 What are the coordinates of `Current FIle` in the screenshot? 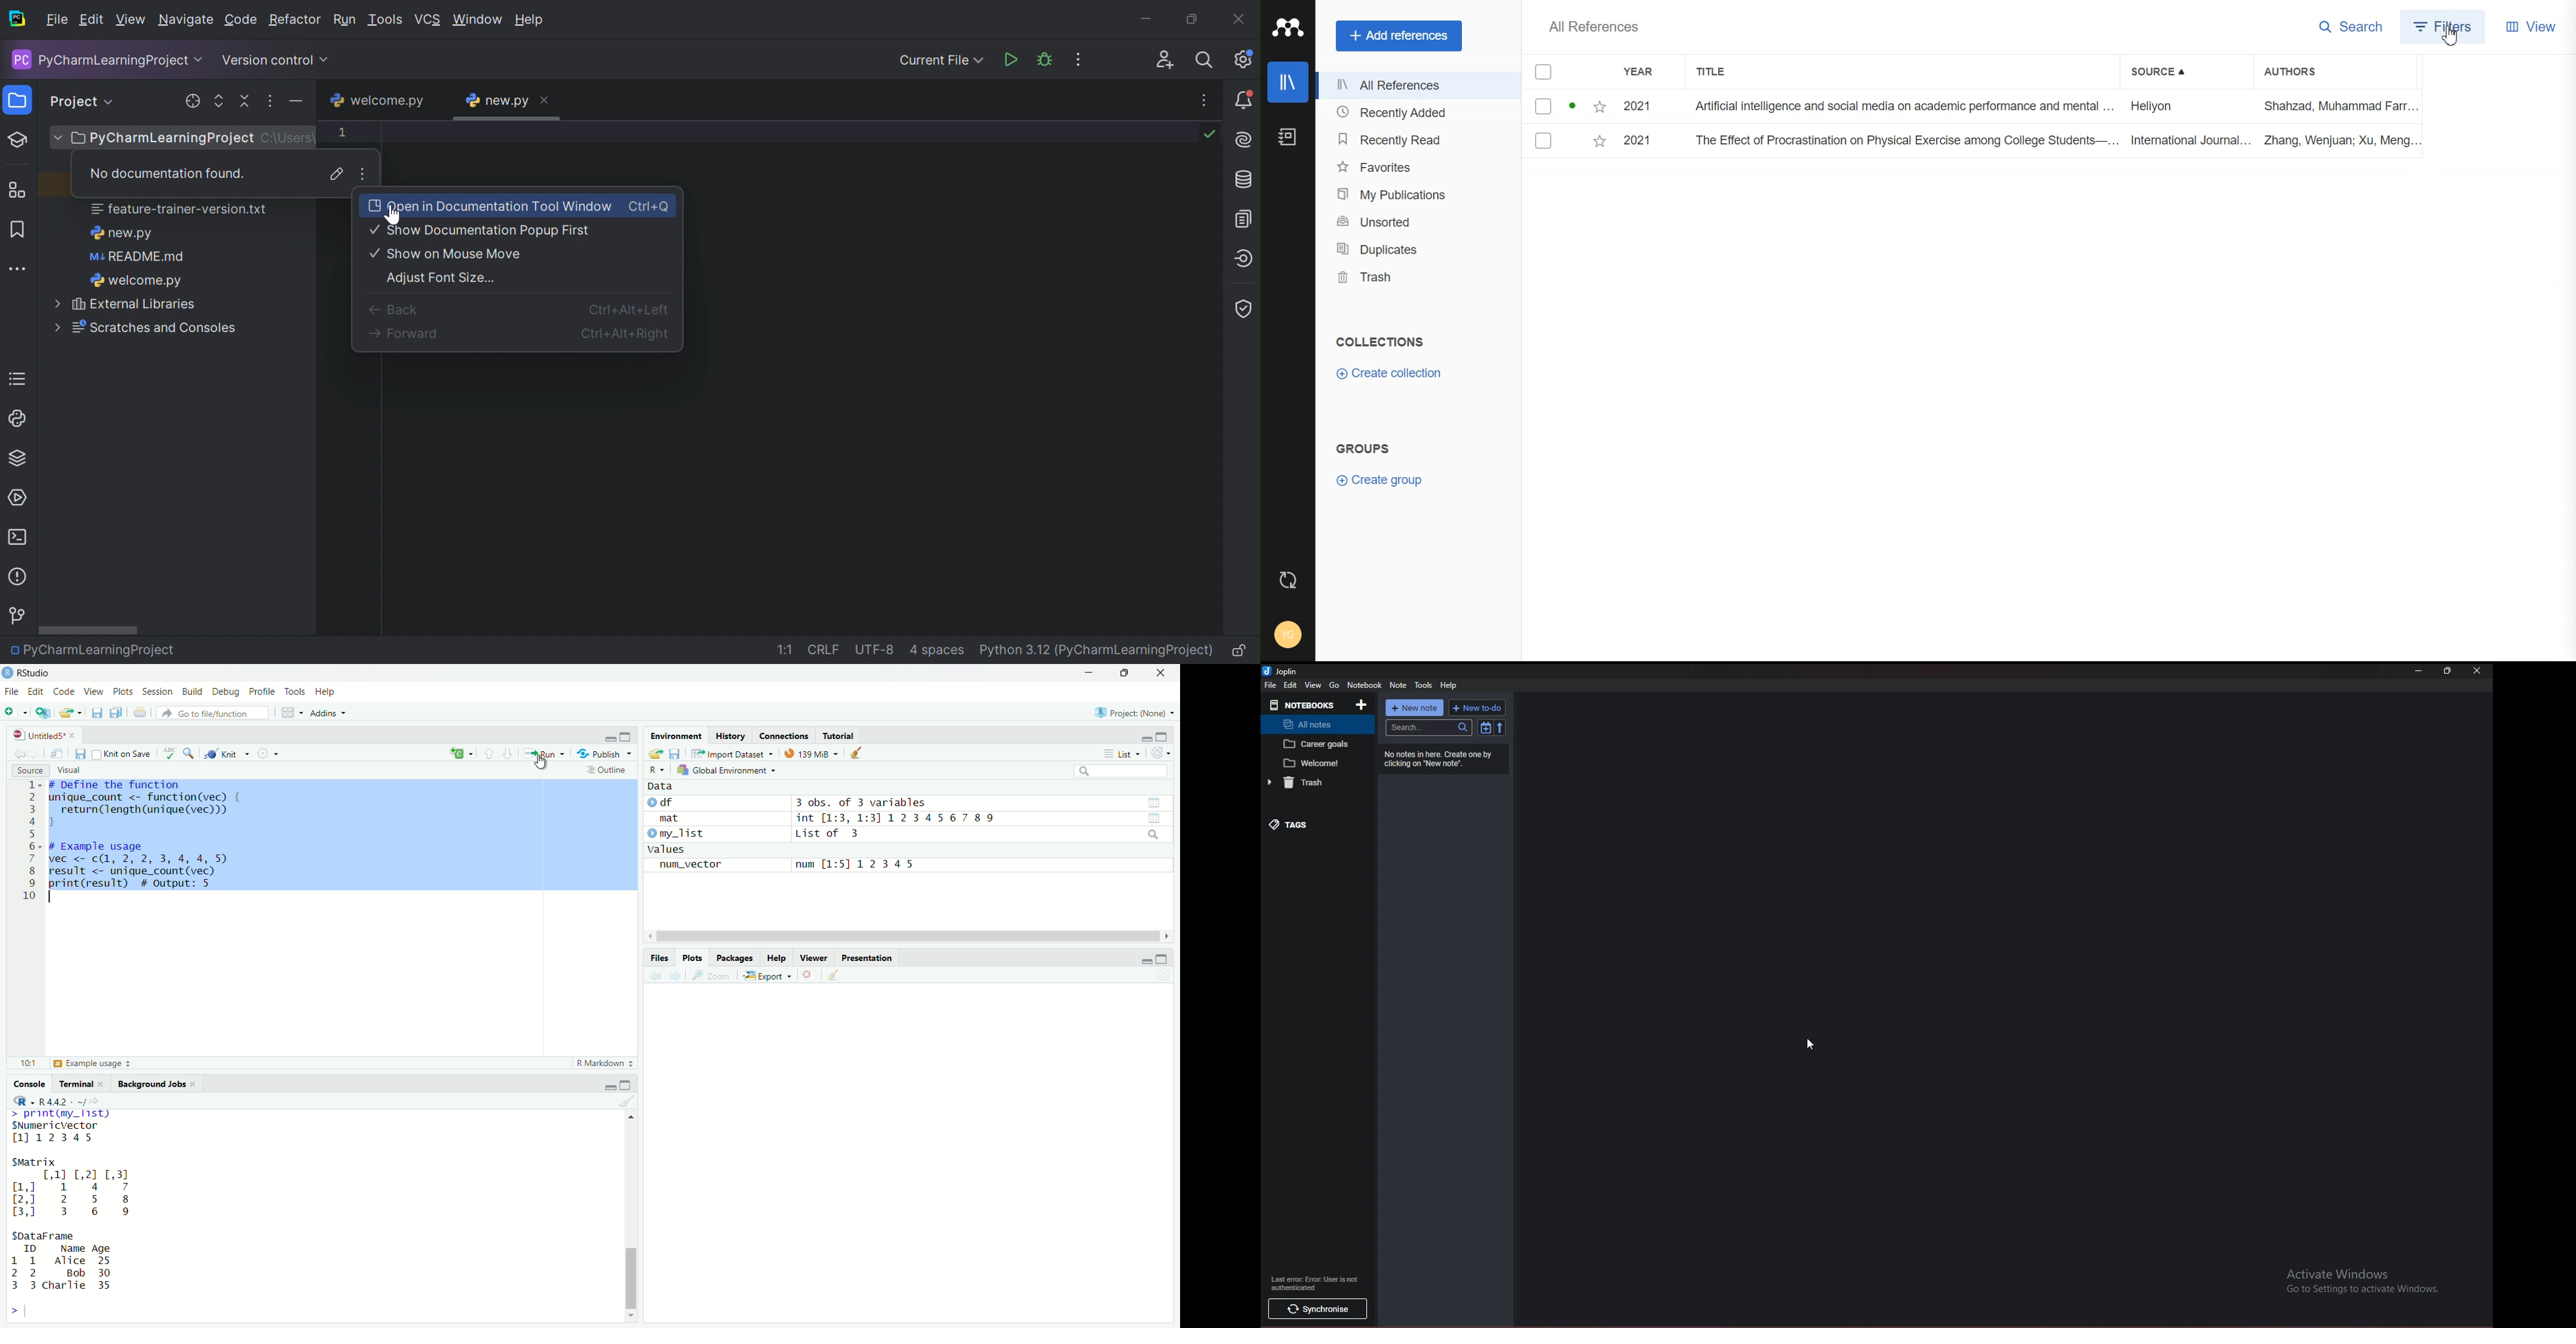 It's located at (942, 61).